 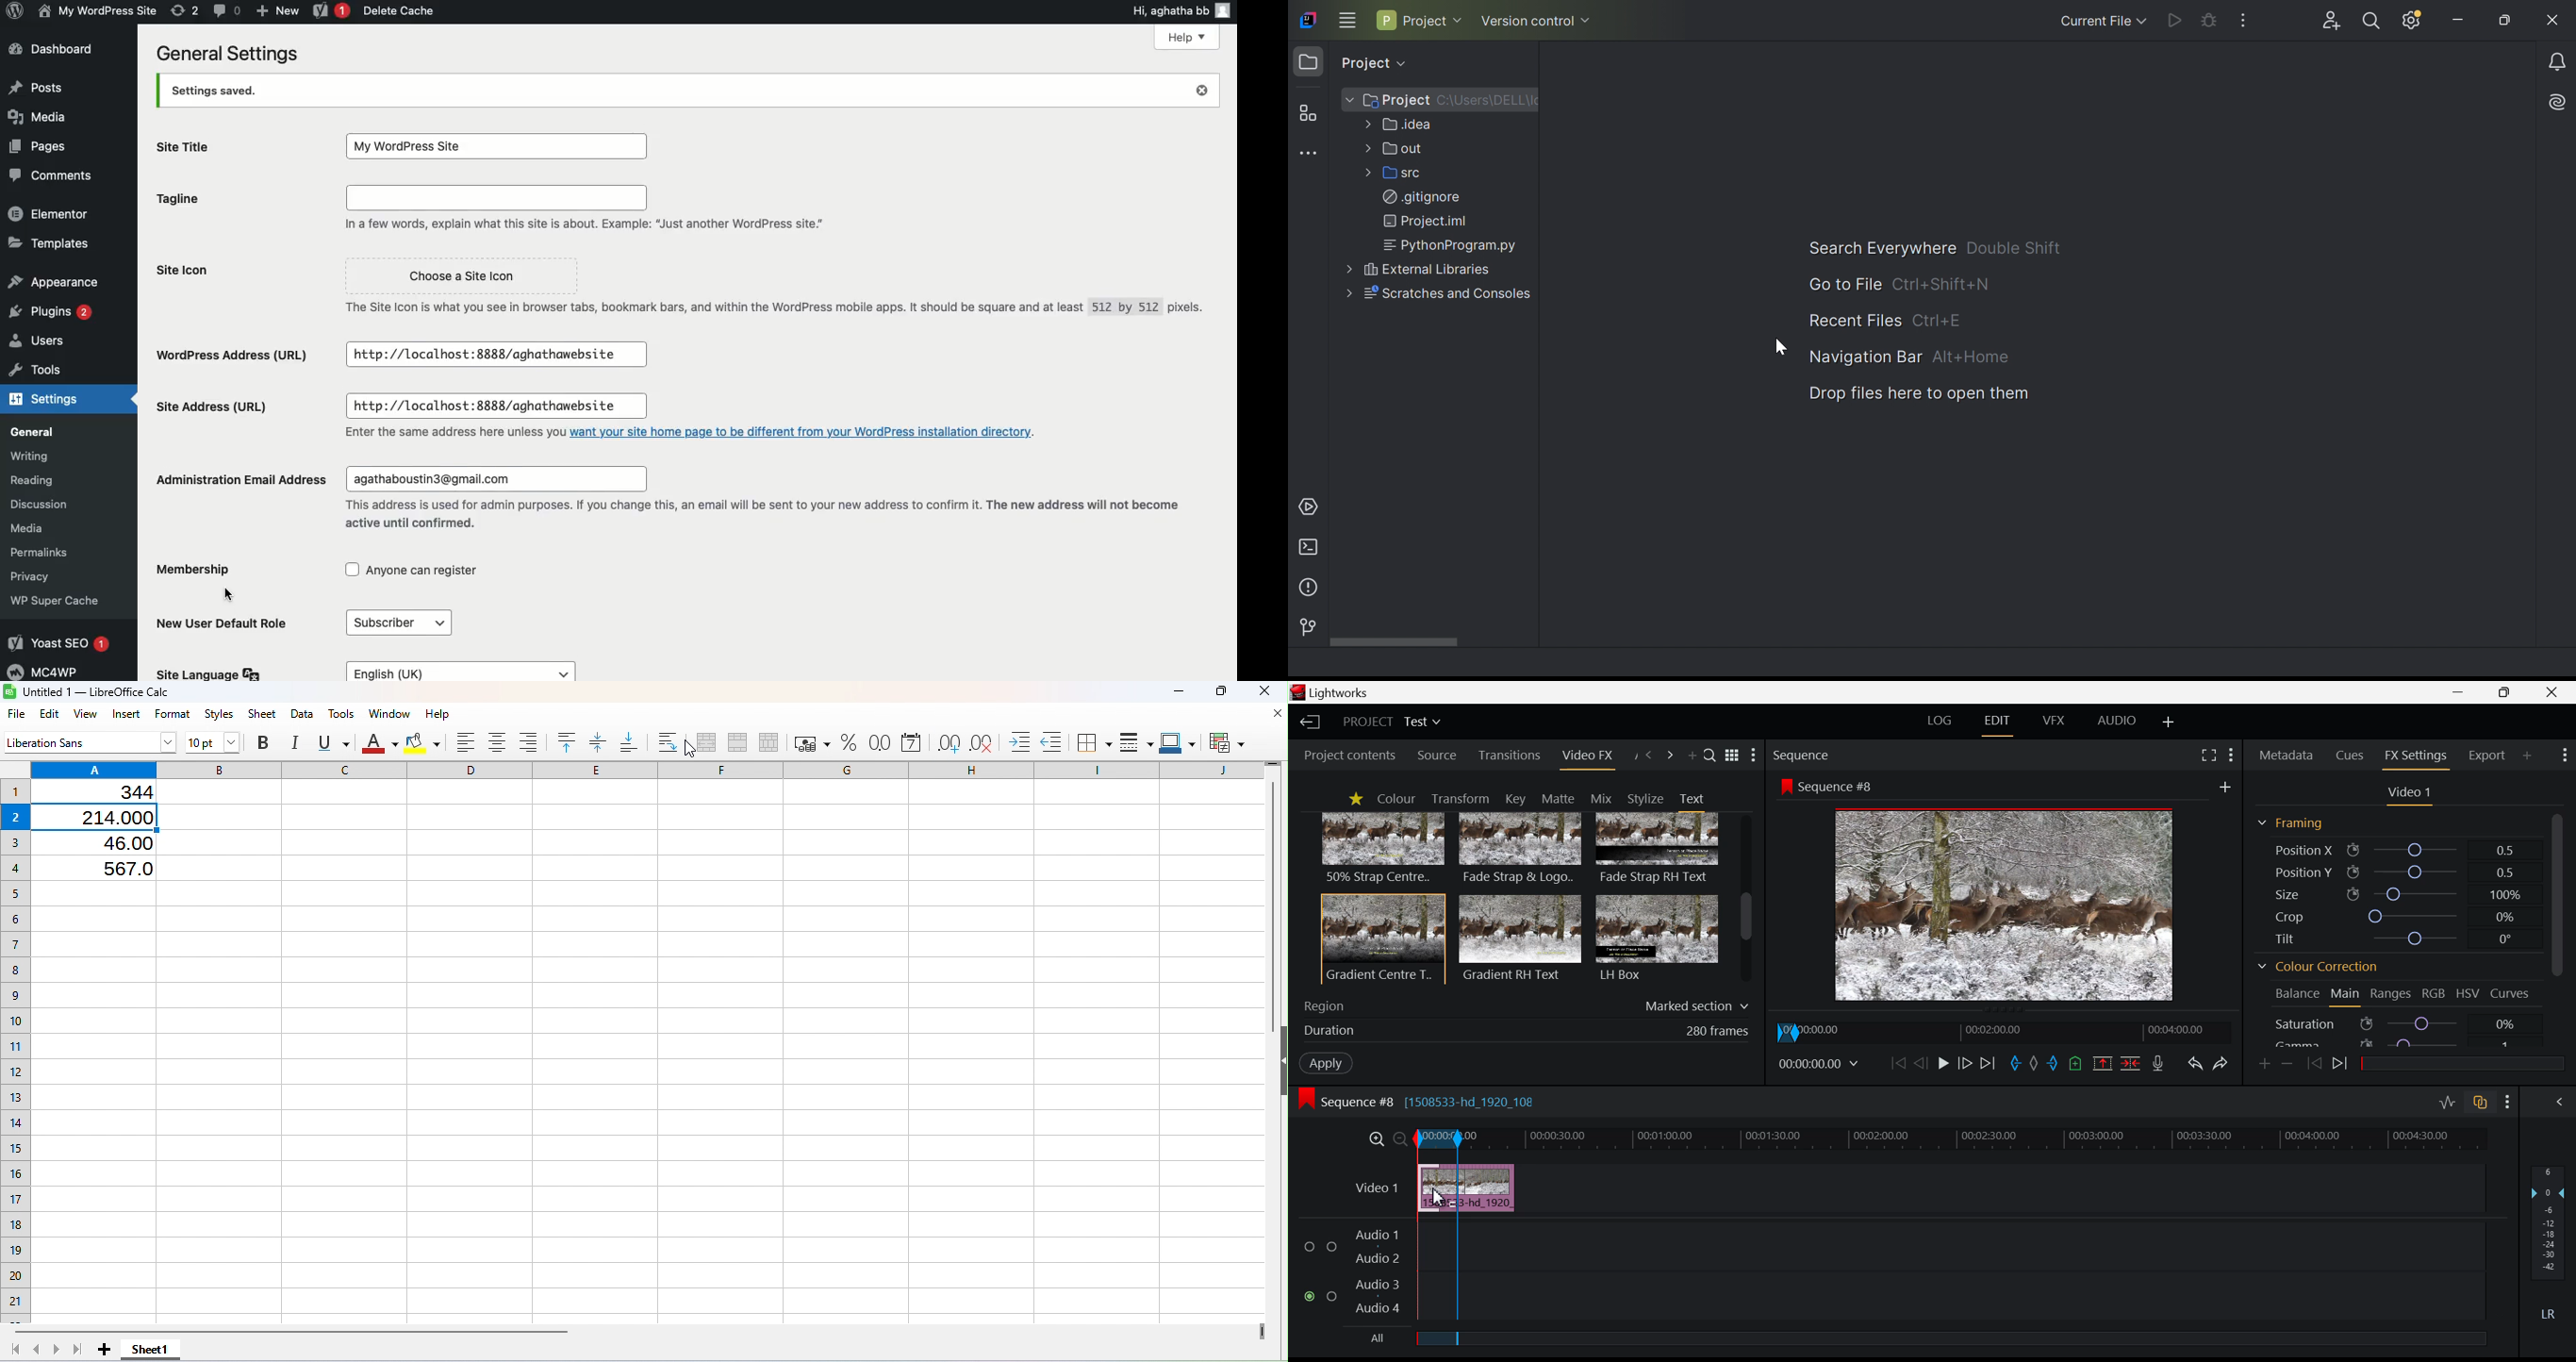 I want to click on Appearance, so click(x=58, y=280).